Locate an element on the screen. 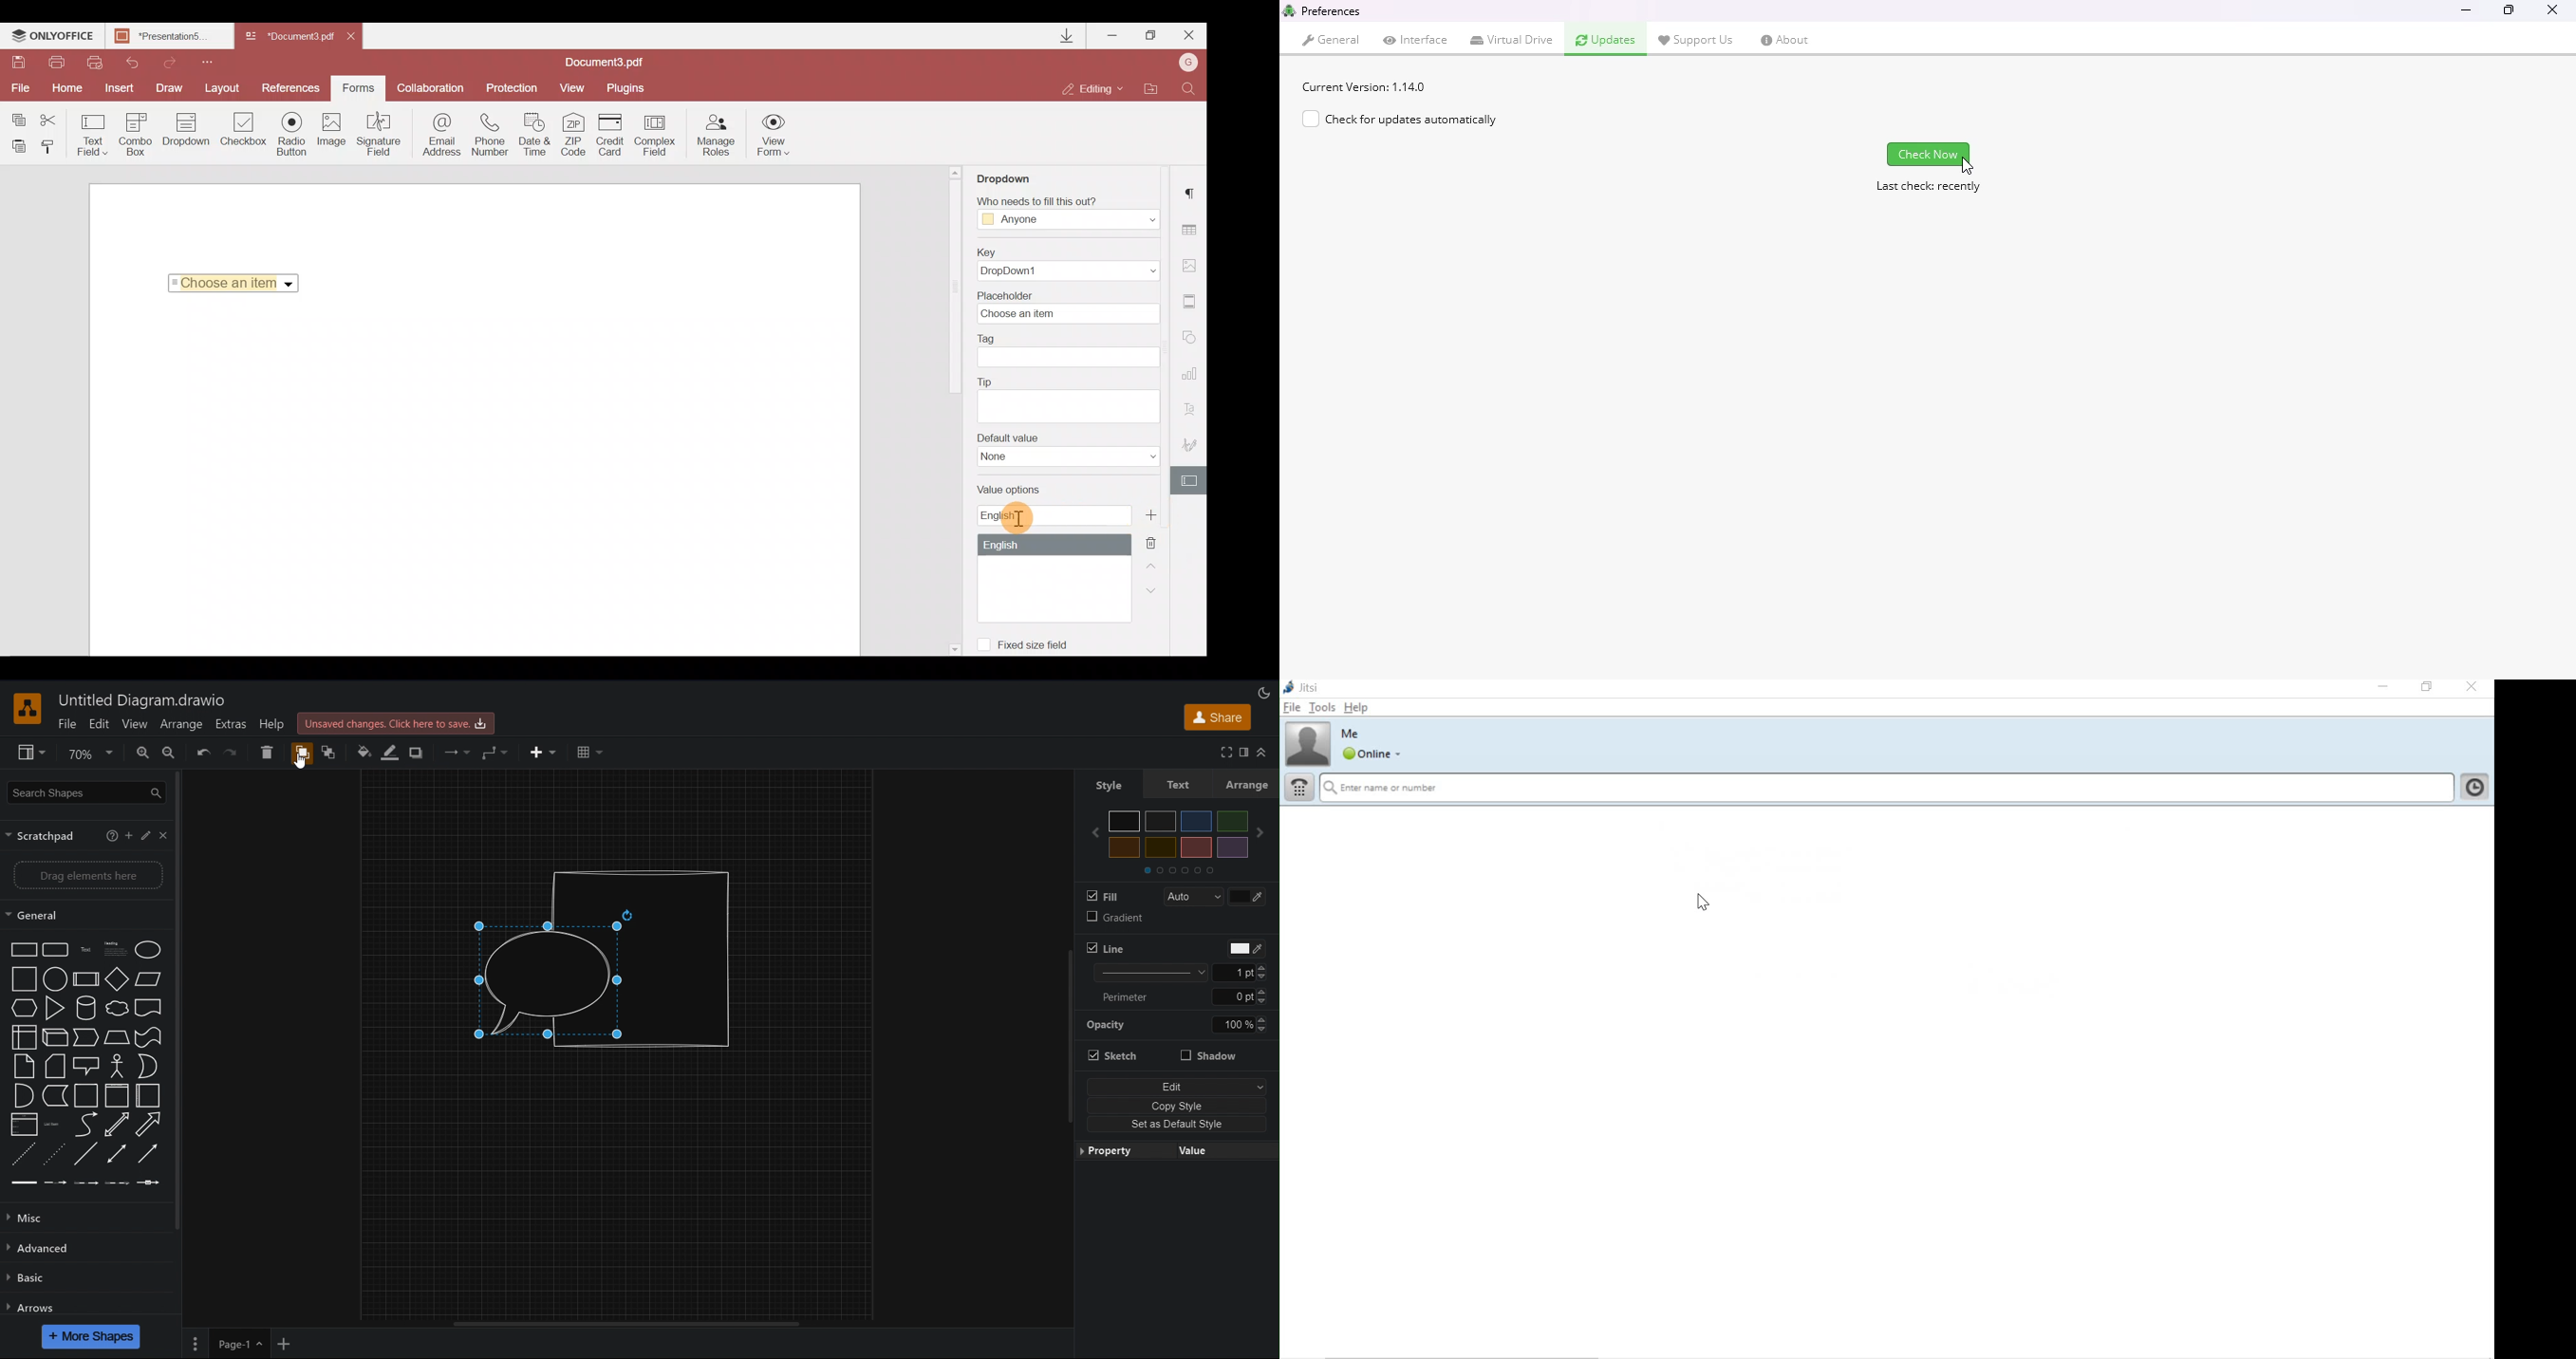  Choose an item  is located at coordinates (238, 281).